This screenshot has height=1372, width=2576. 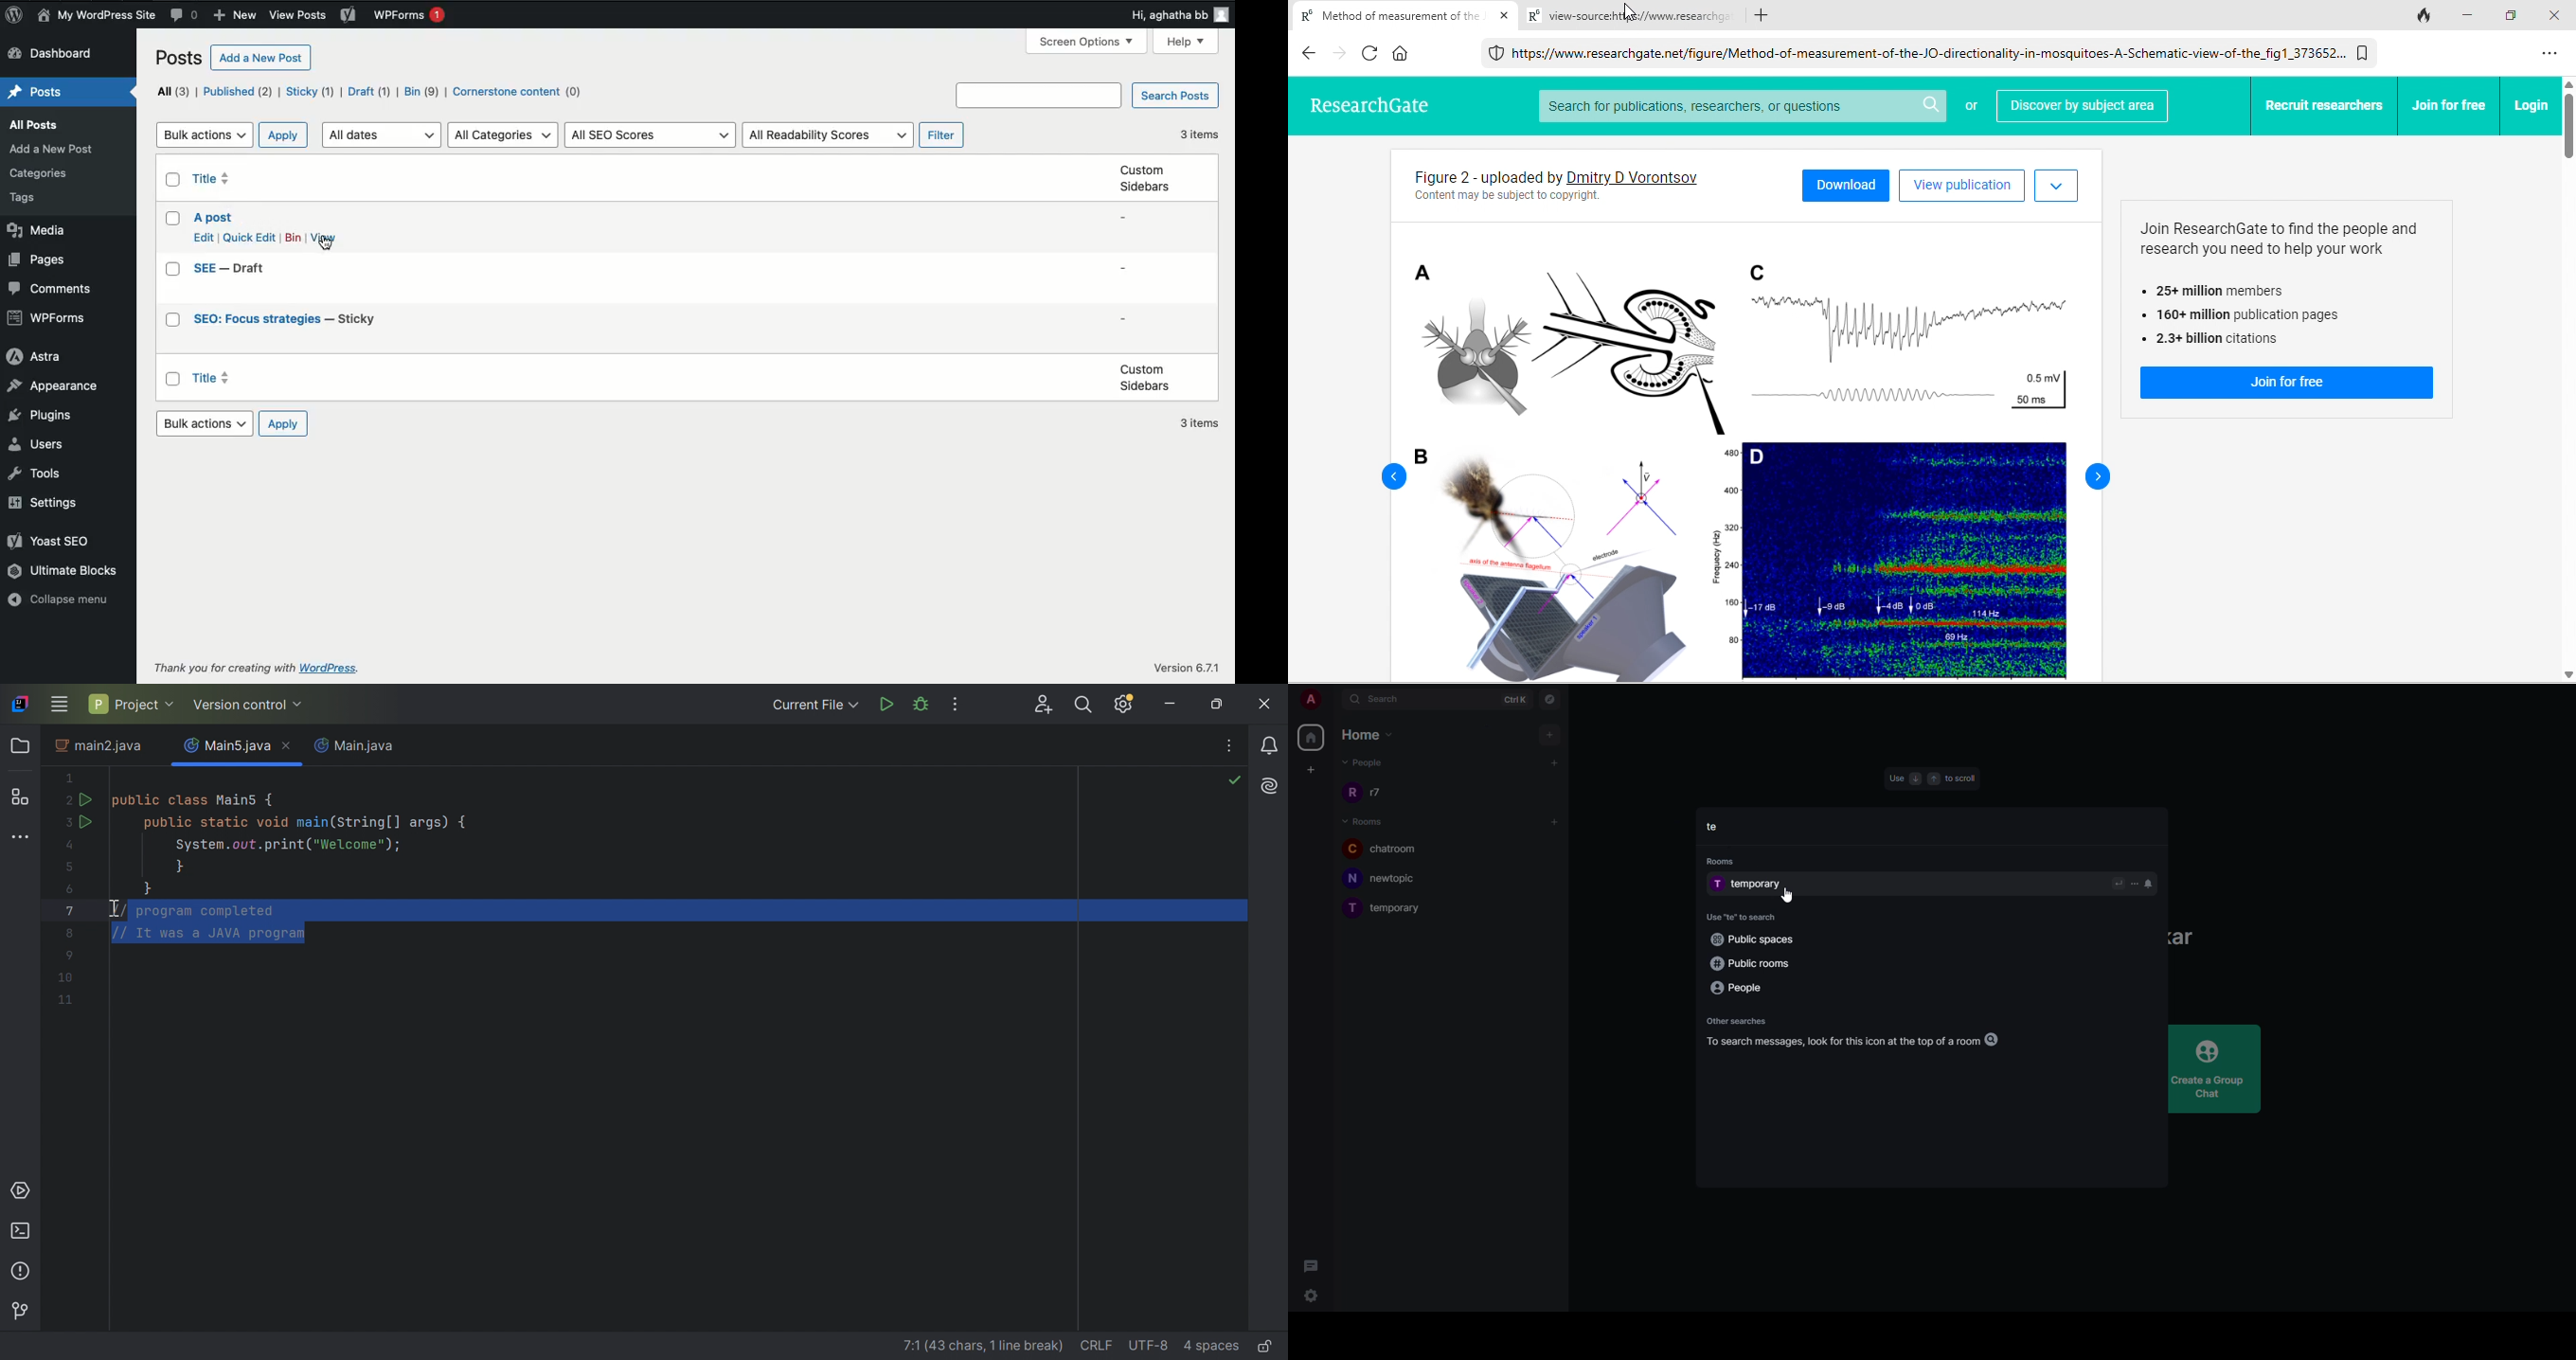 What do you see at coordinates (1421, 713) in the screenshot?
I see `CURSOR` at bounding box center [1421, 713].